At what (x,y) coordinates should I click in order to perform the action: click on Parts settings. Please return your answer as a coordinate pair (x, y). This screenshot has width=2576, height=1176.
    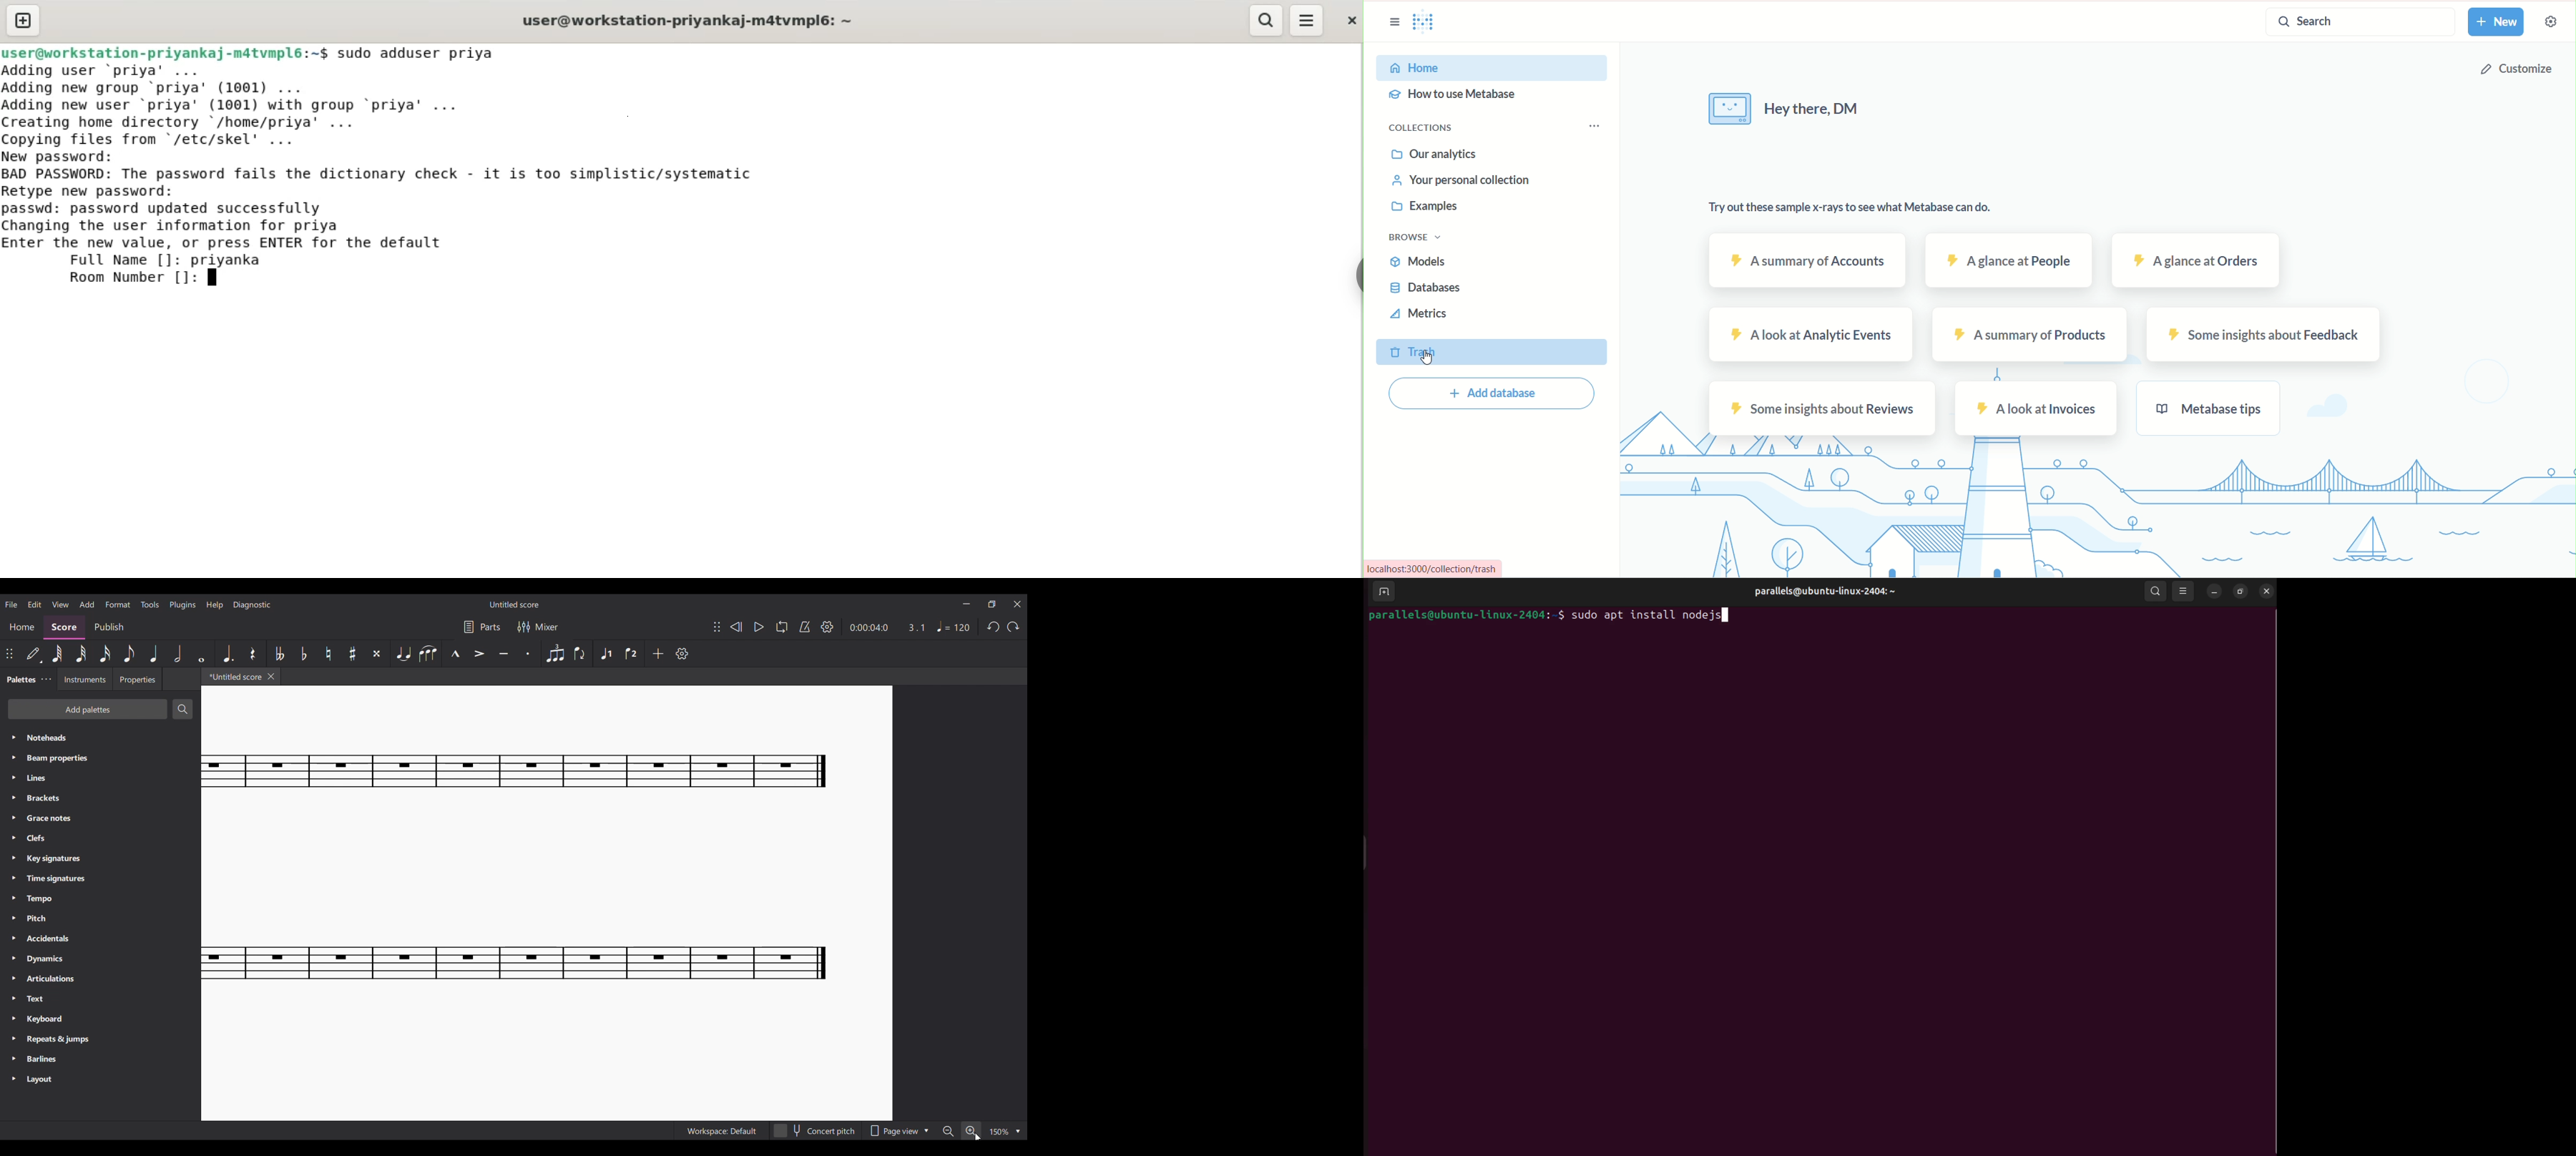
    Looking at the image, I should click on (482, 627).